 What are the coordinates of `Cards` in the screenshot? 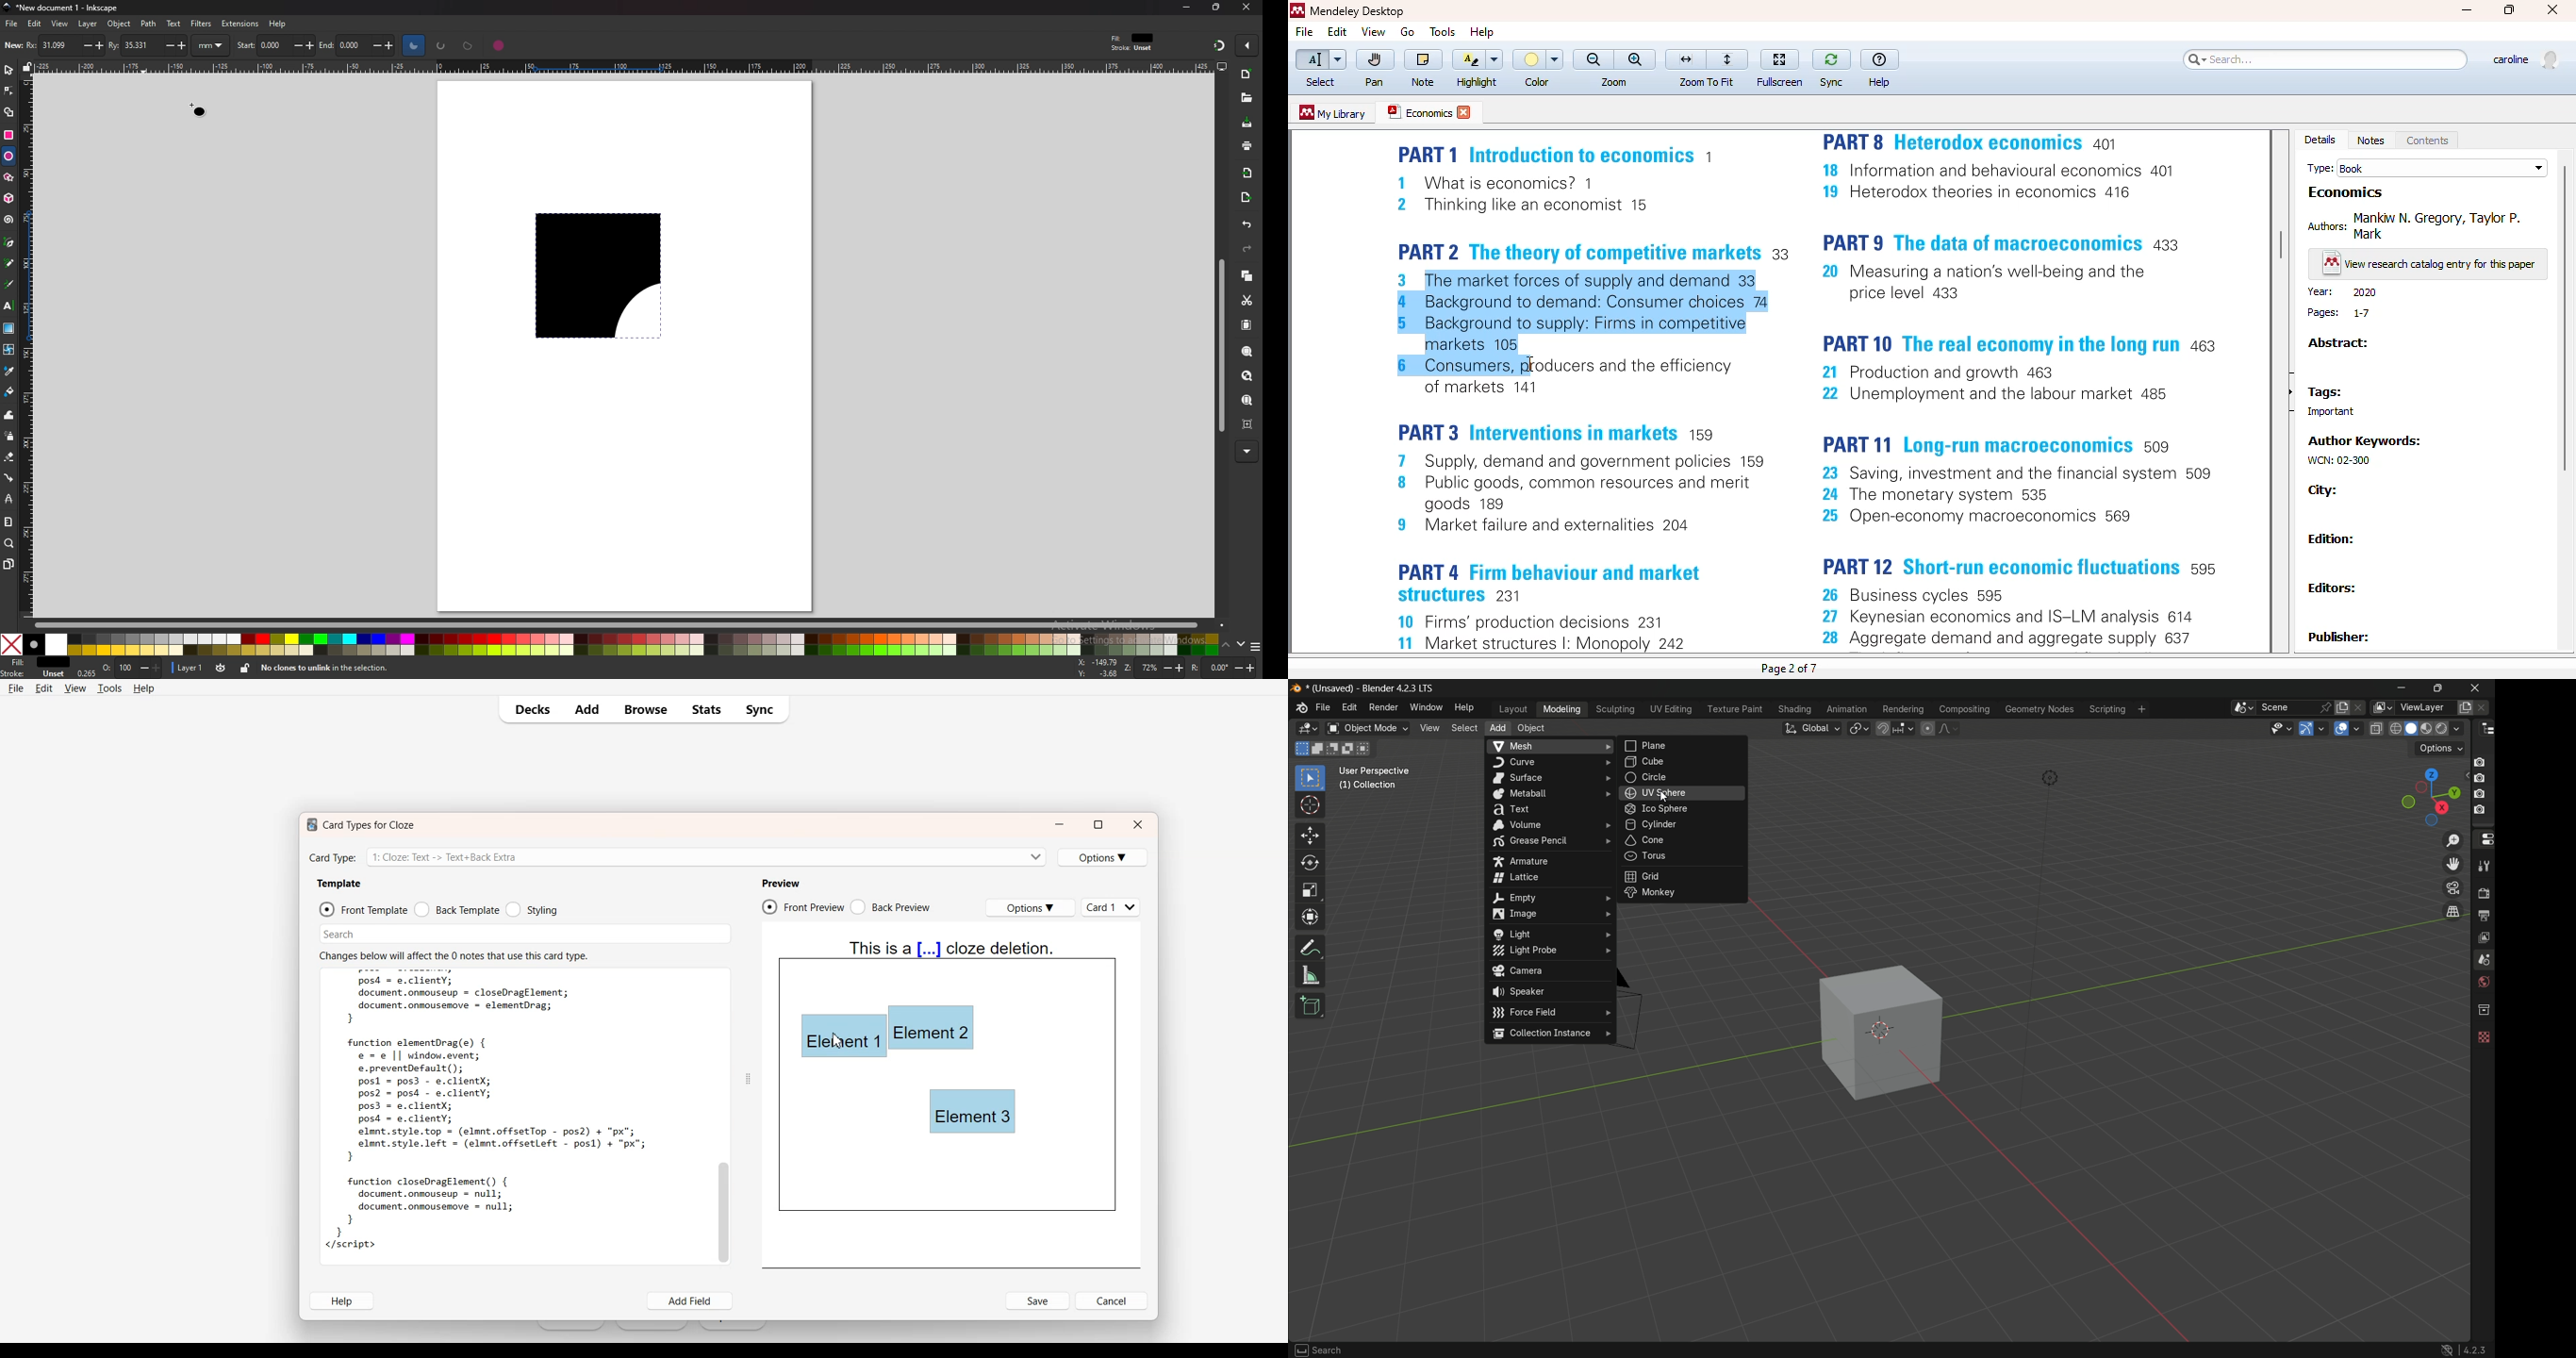 It's located at (1112, 907).